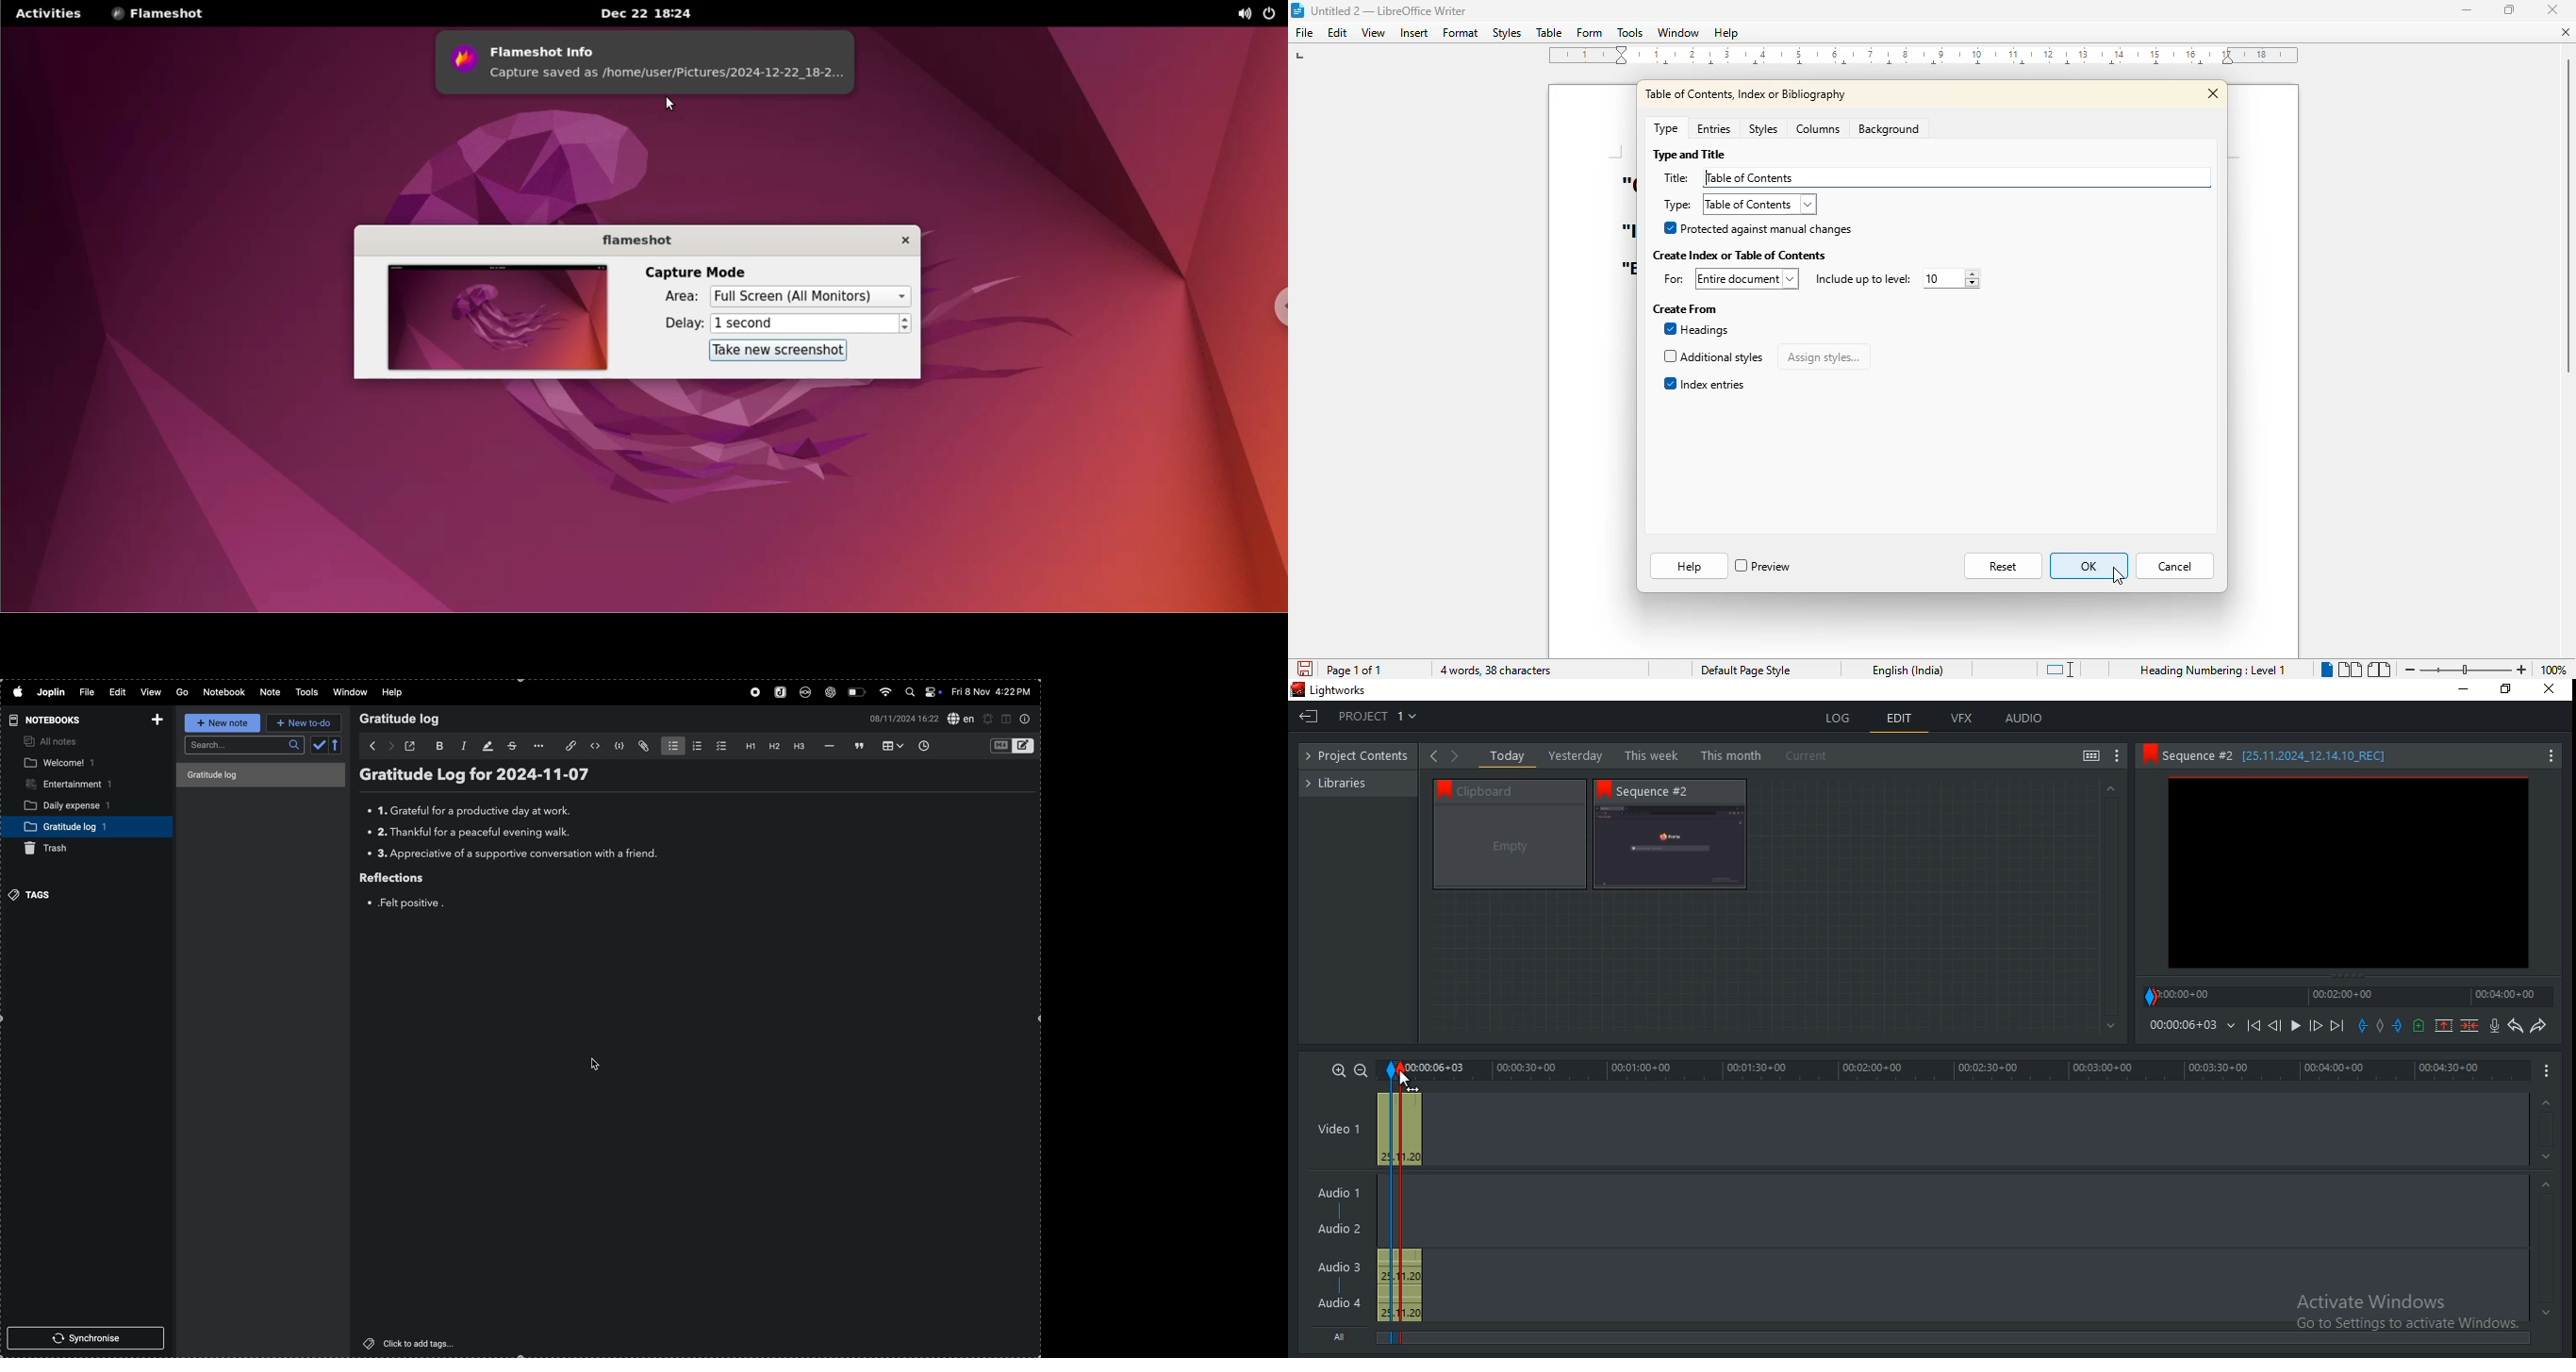 This screenshot has width=2576, height=1372. I want to click on chatgpt, so click(832, 692).